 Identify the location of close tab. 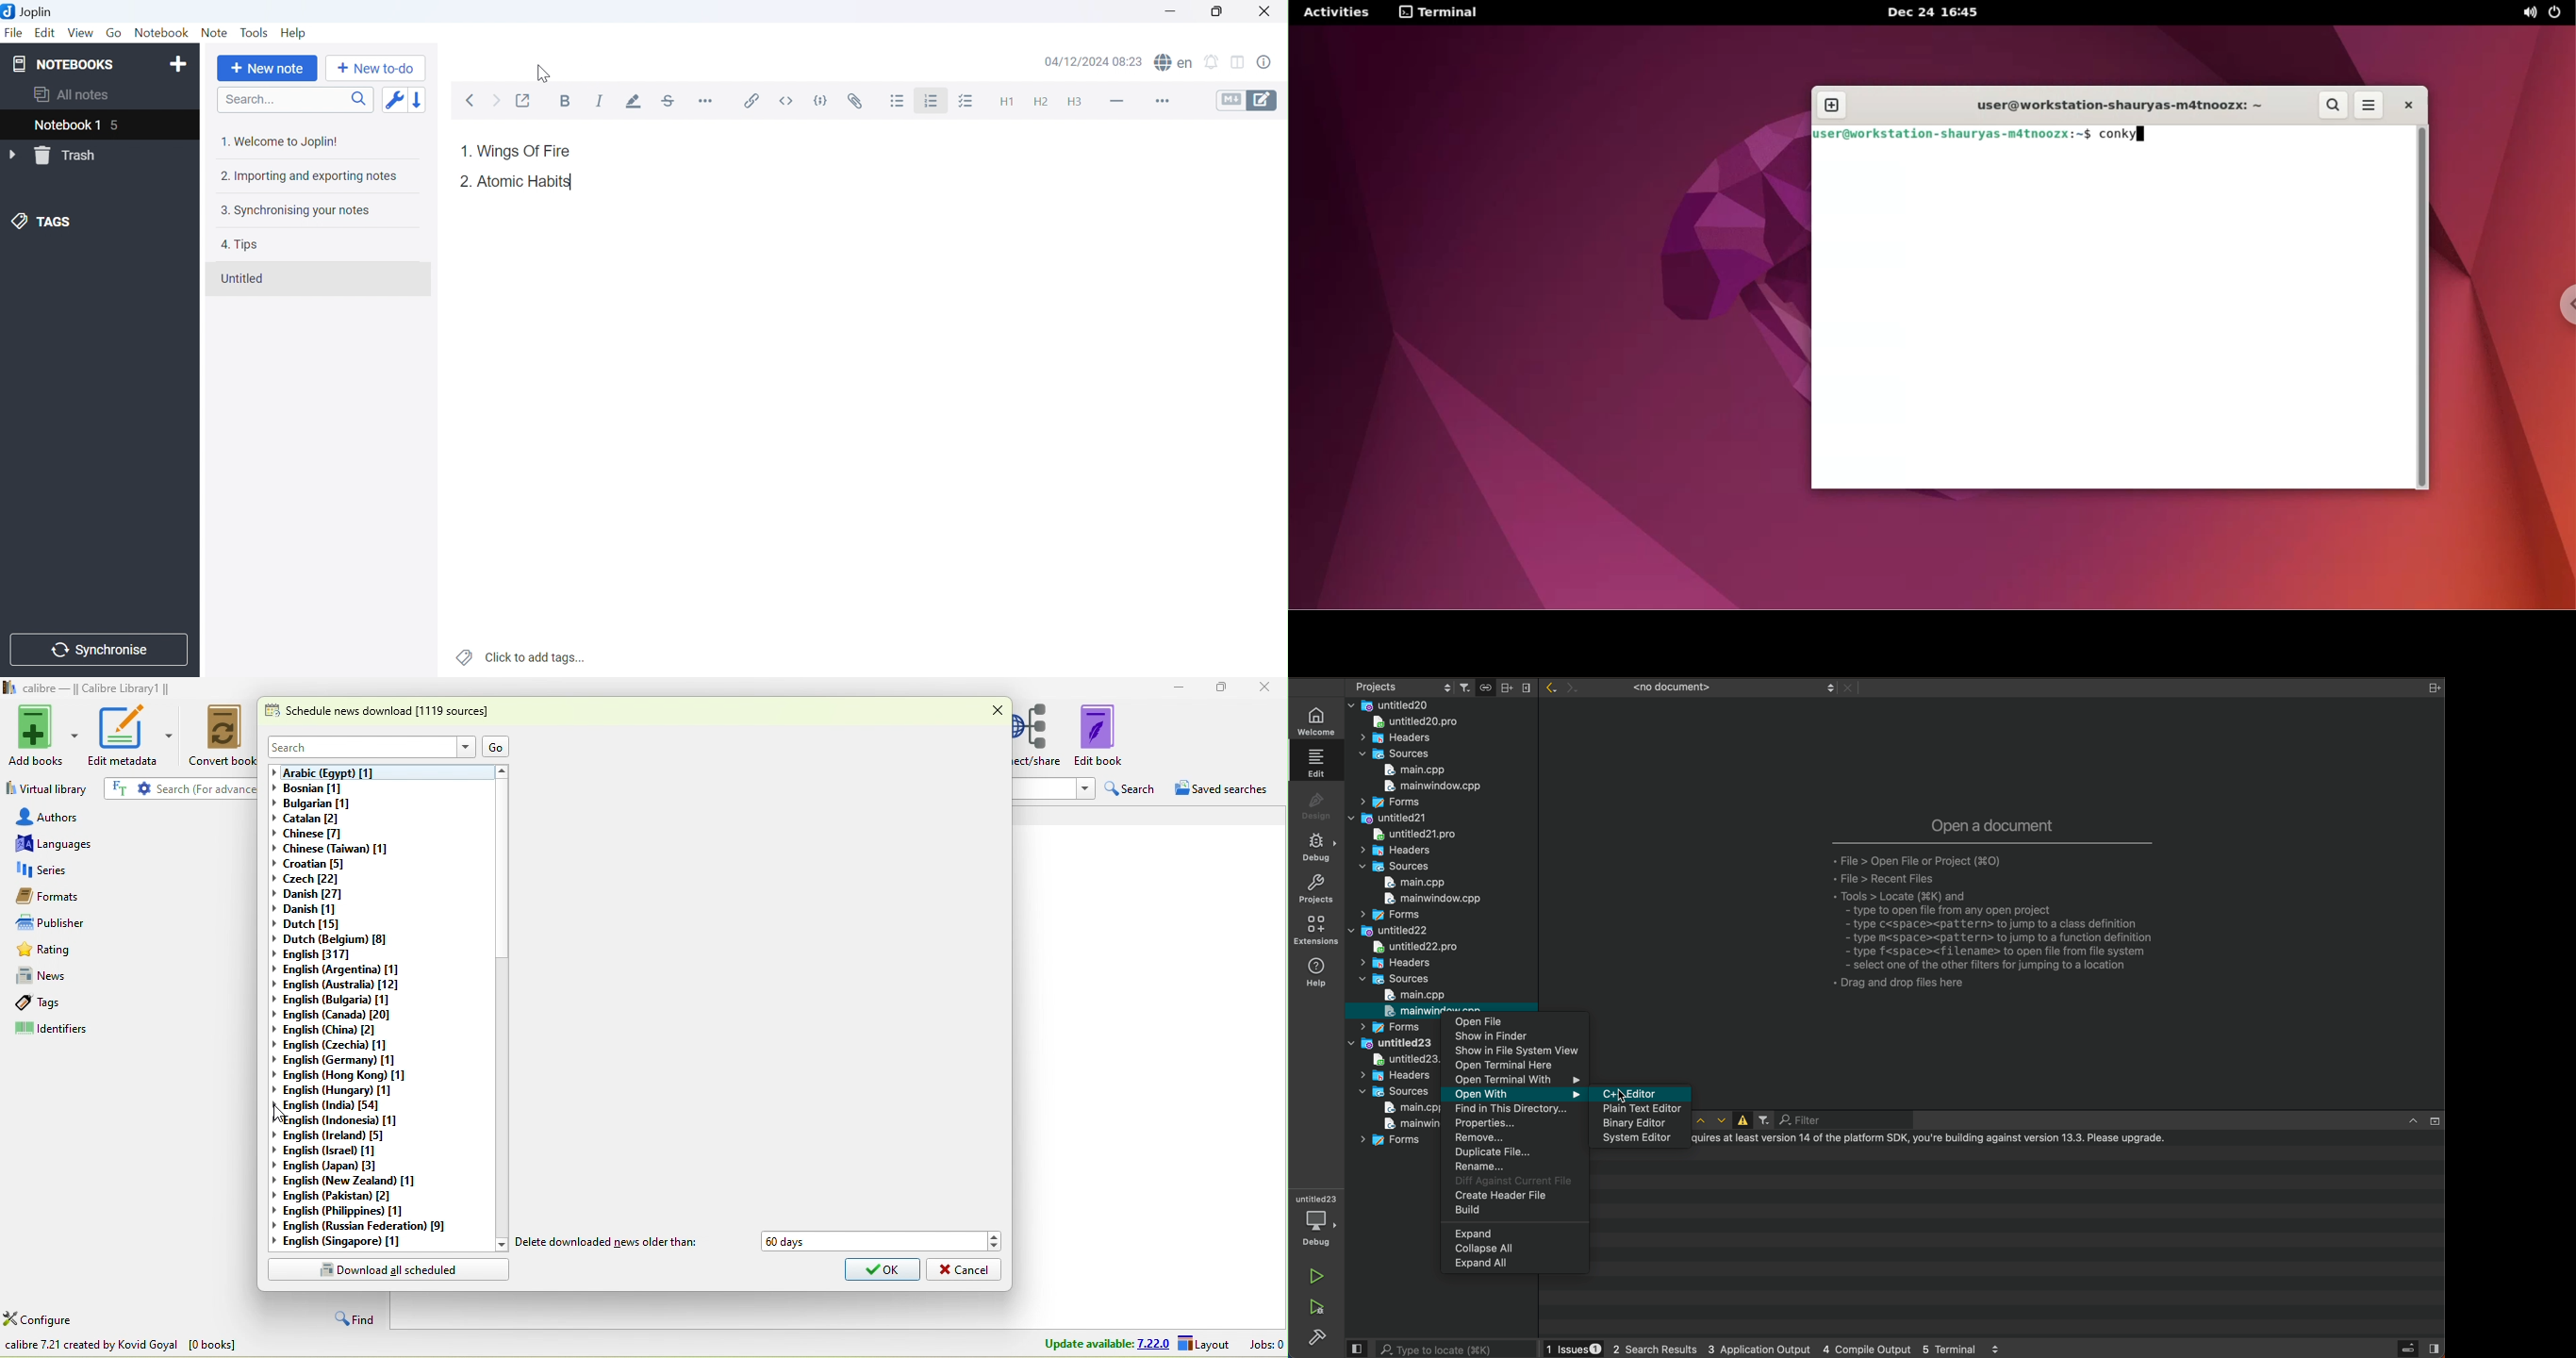
(1848, 689).